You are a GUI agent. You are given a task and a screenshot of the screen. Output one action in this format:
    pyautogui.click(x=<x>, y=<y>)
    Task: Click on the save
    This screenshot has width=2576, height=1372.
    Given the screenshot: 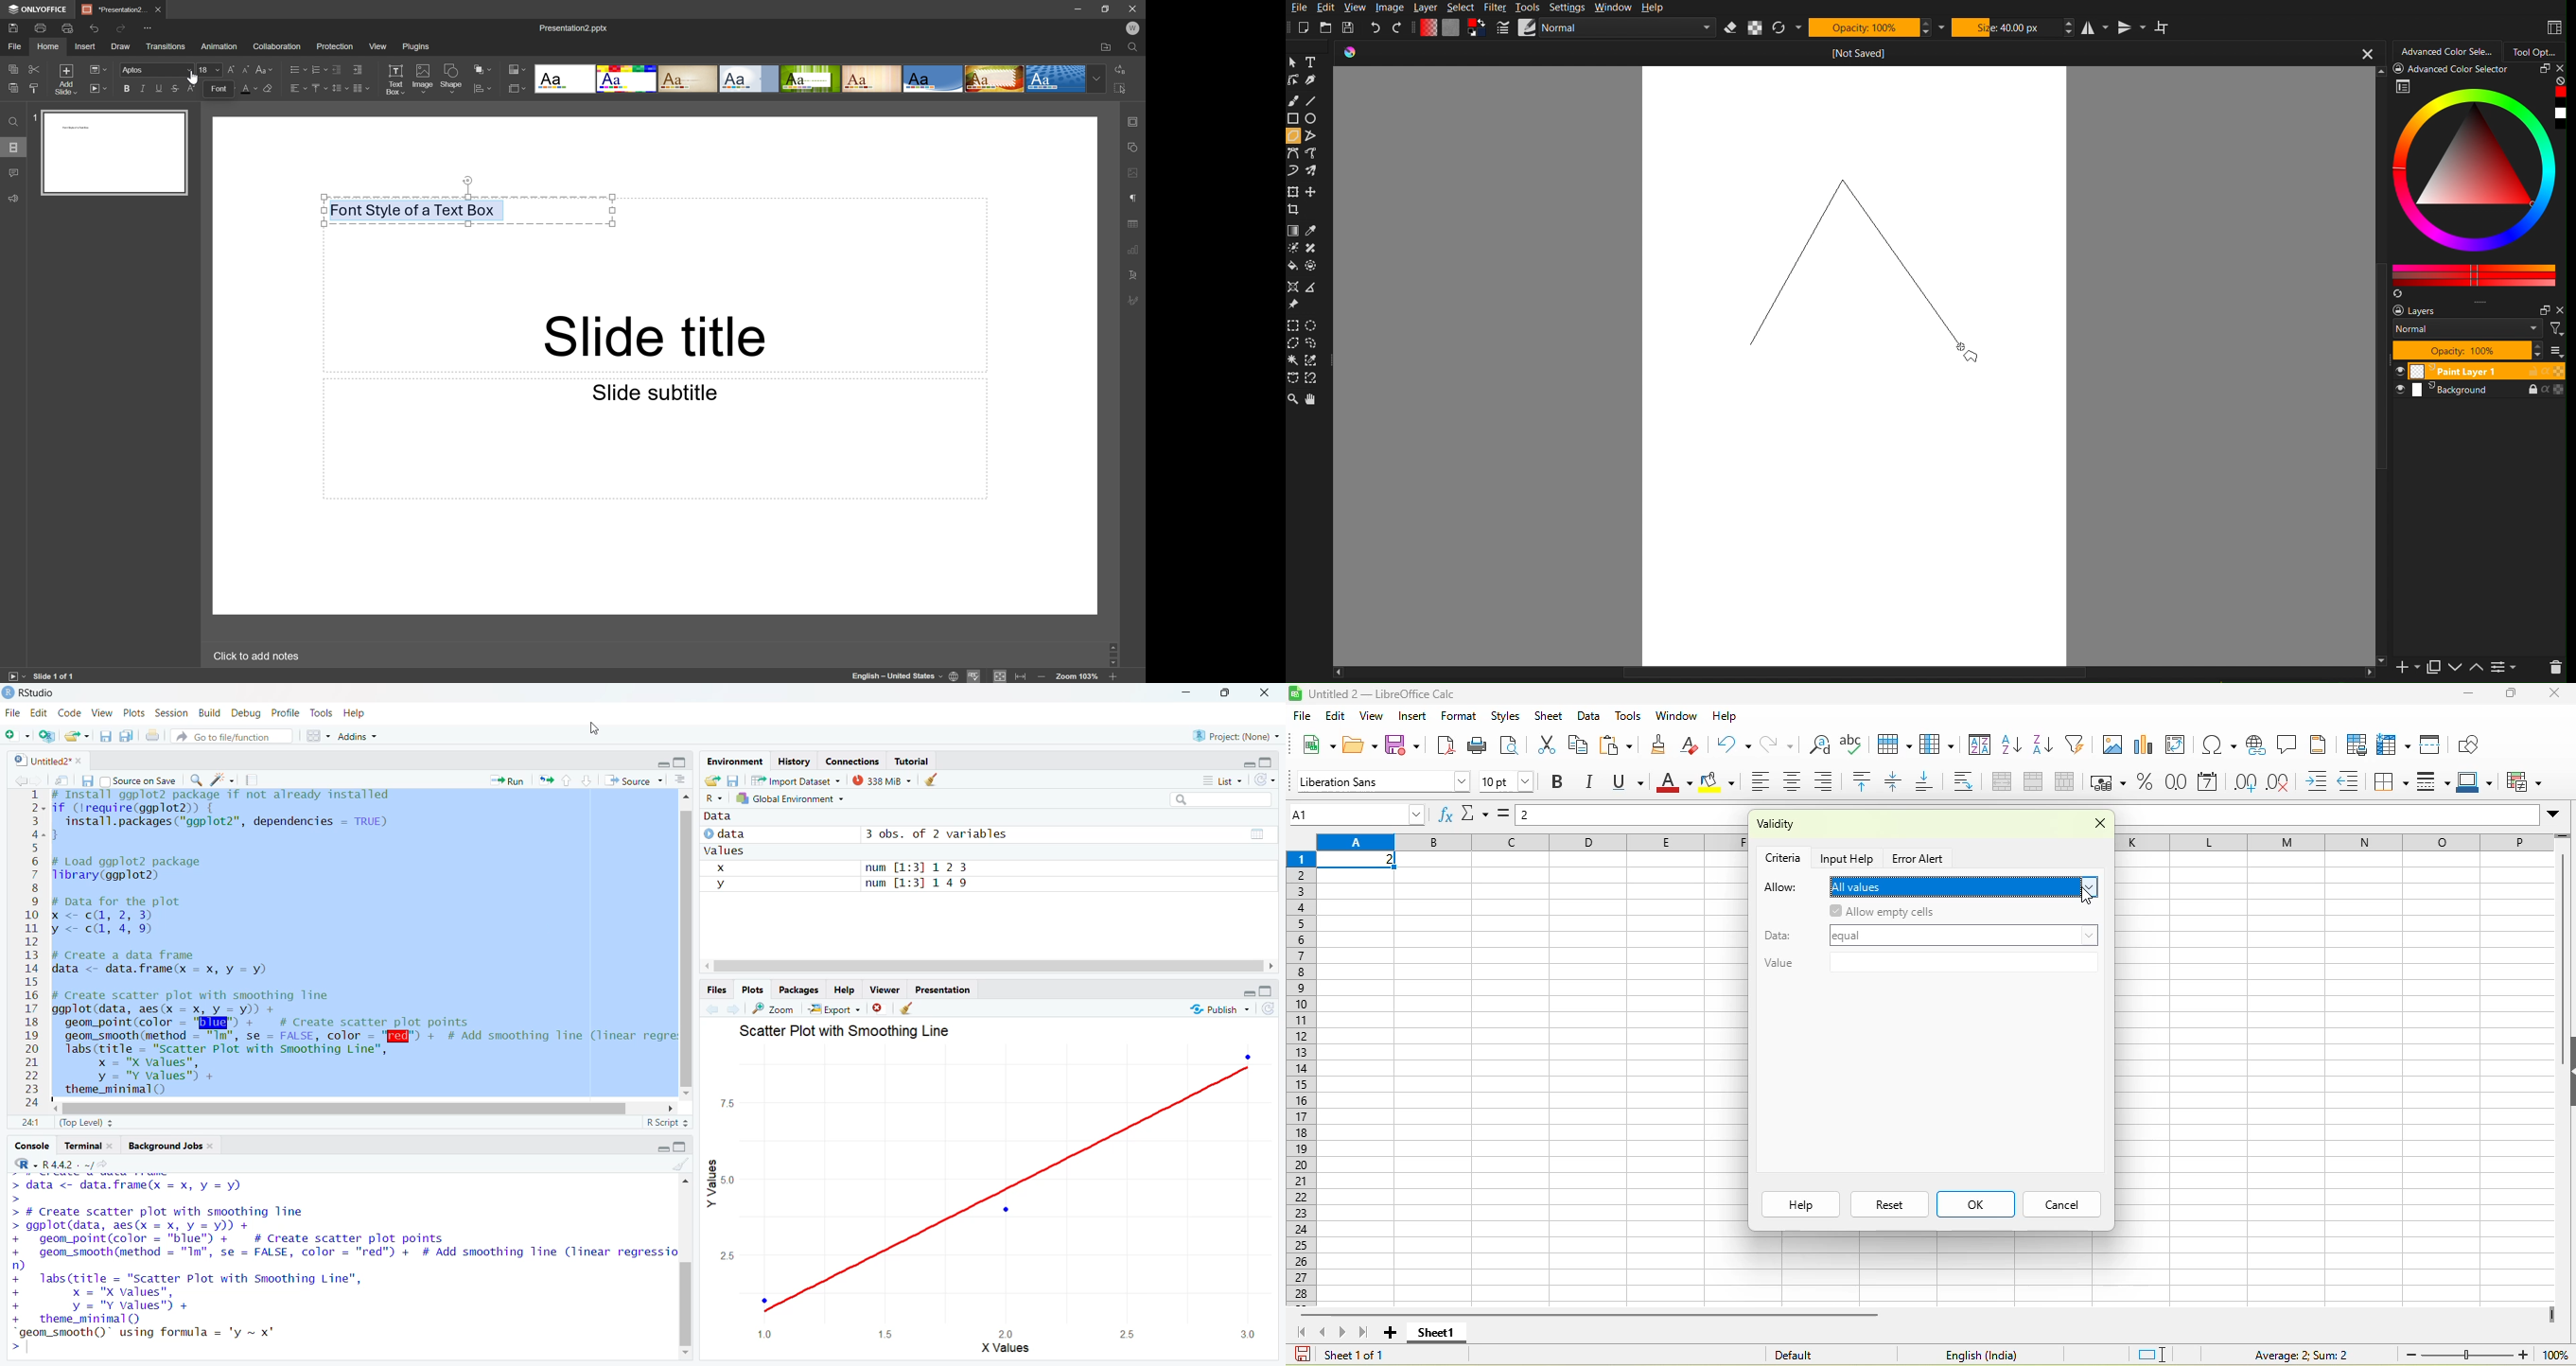 What is the action you would take?
    pyautogui.click(x=1406, y=745)
    